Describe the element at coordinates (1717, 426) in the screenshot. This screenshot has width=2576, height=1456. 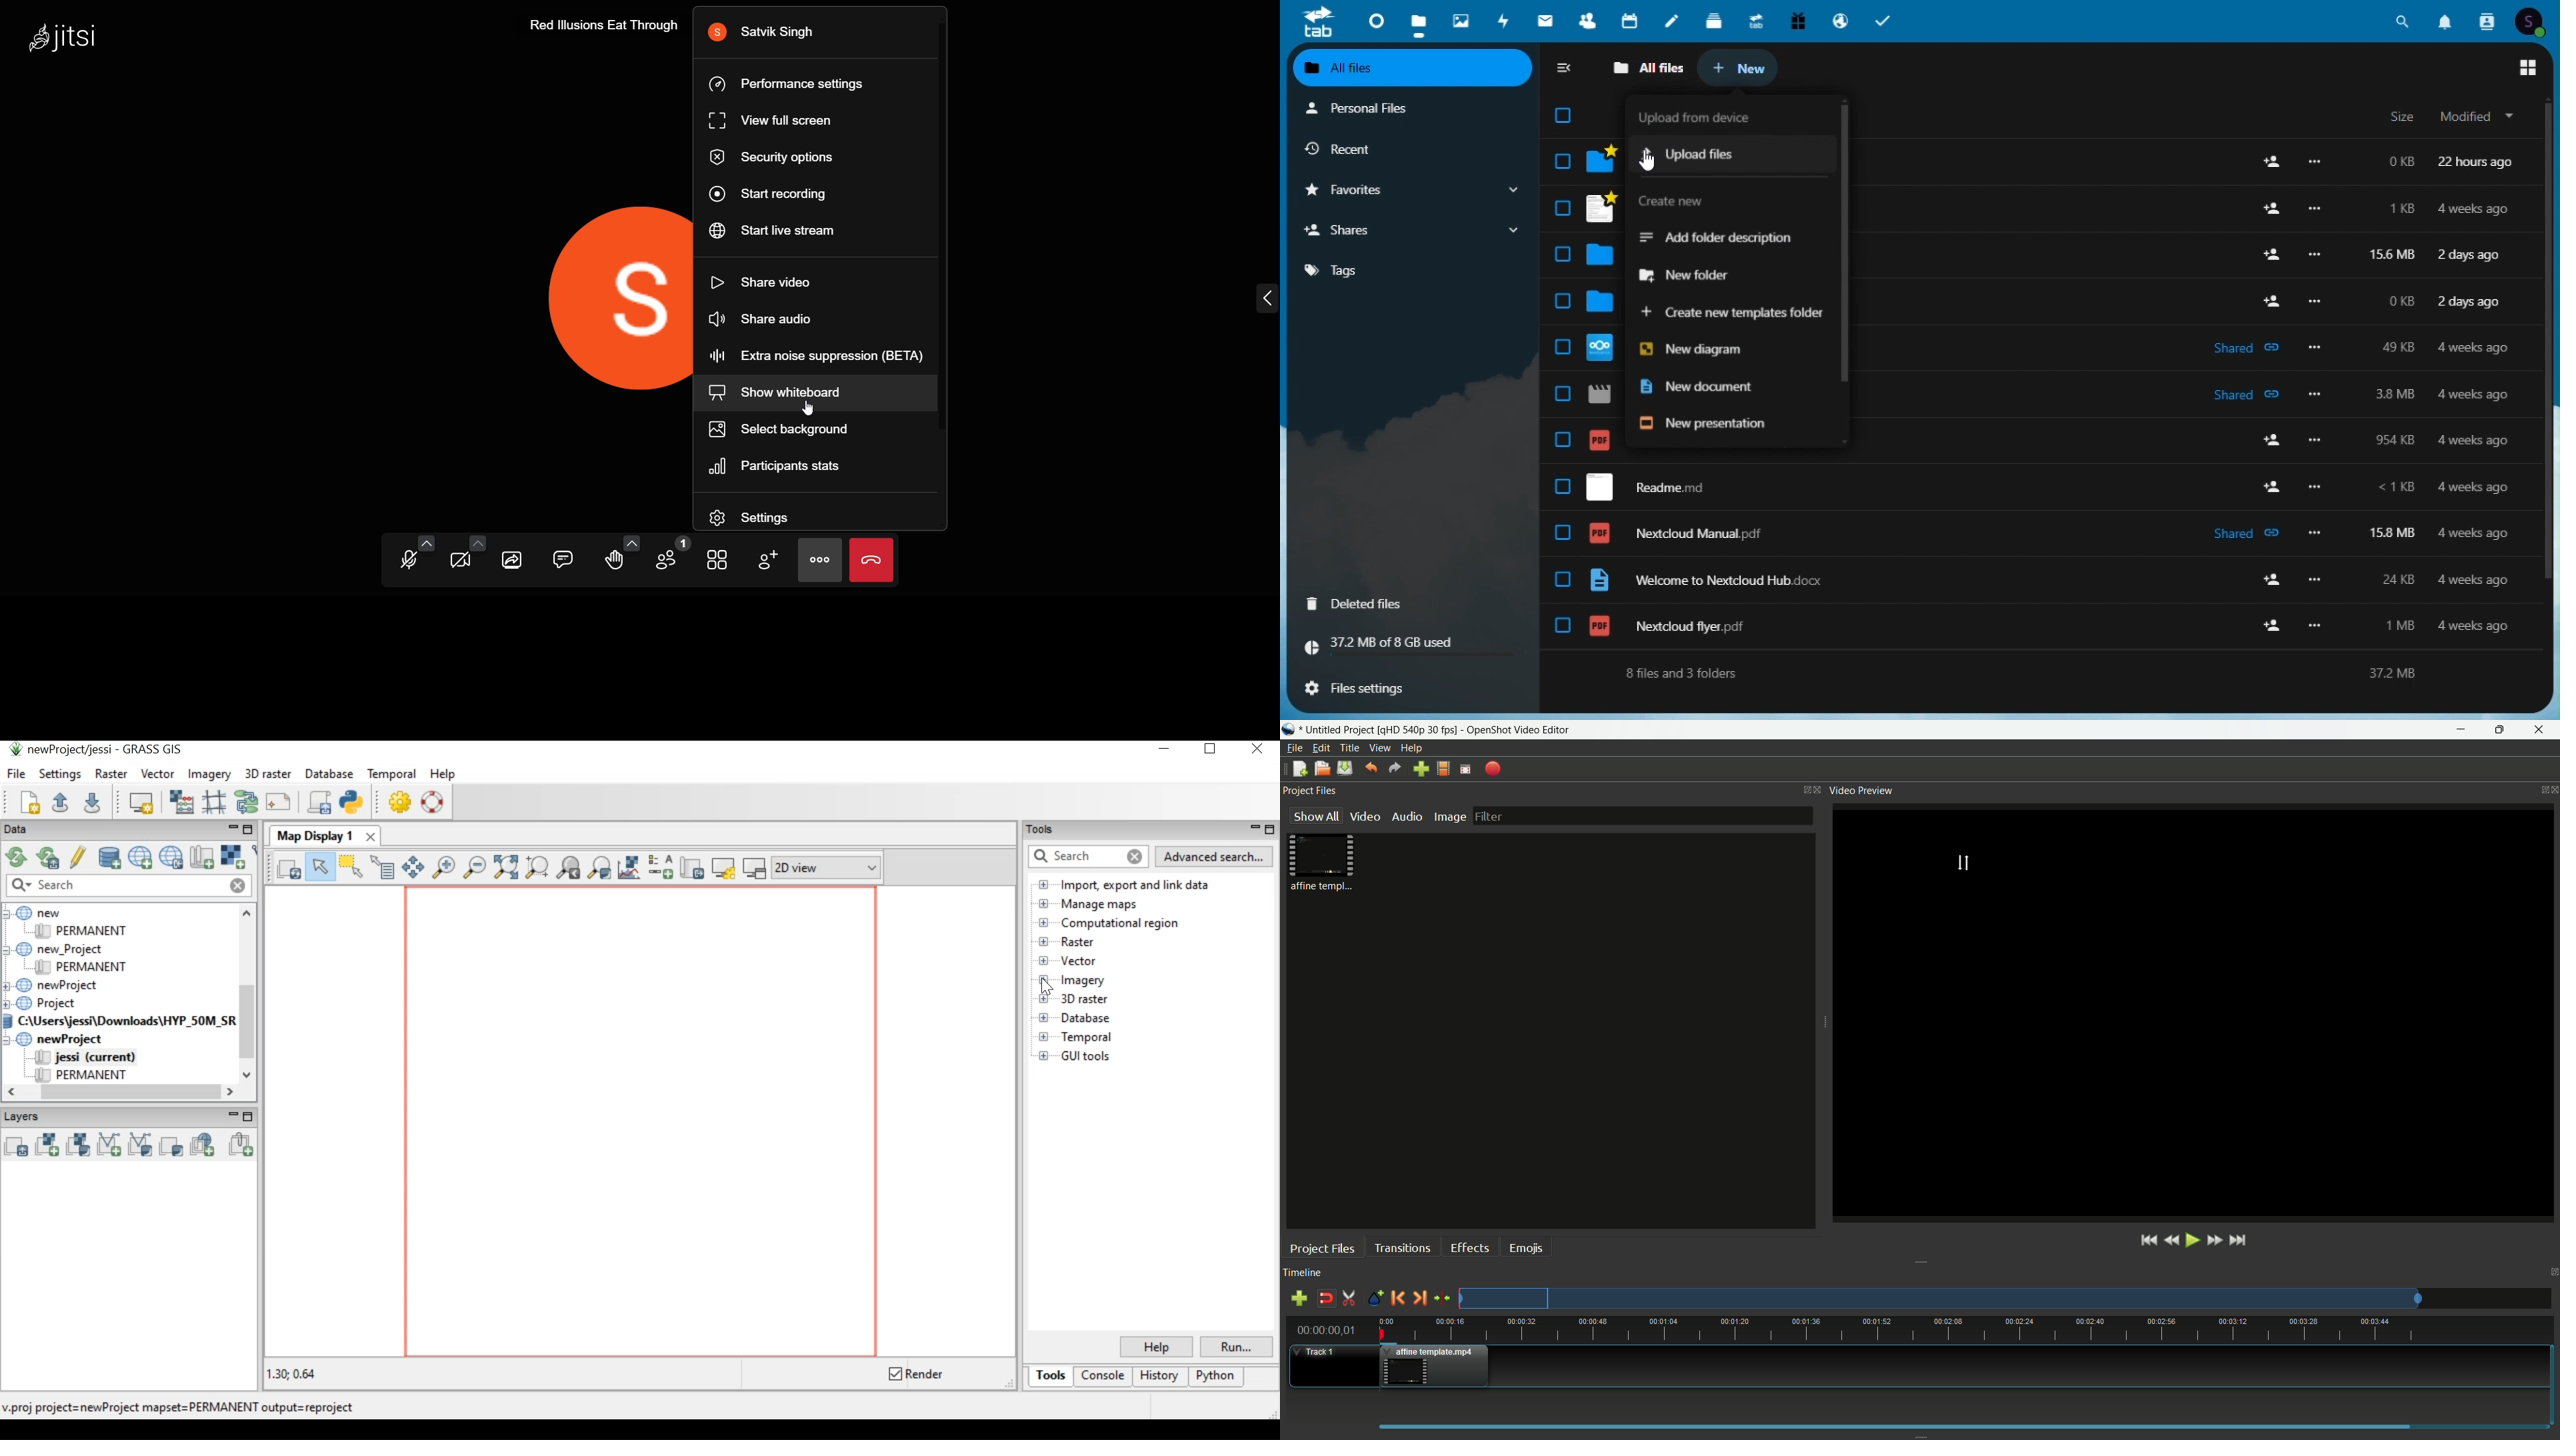
I see `New presentation` at that location.